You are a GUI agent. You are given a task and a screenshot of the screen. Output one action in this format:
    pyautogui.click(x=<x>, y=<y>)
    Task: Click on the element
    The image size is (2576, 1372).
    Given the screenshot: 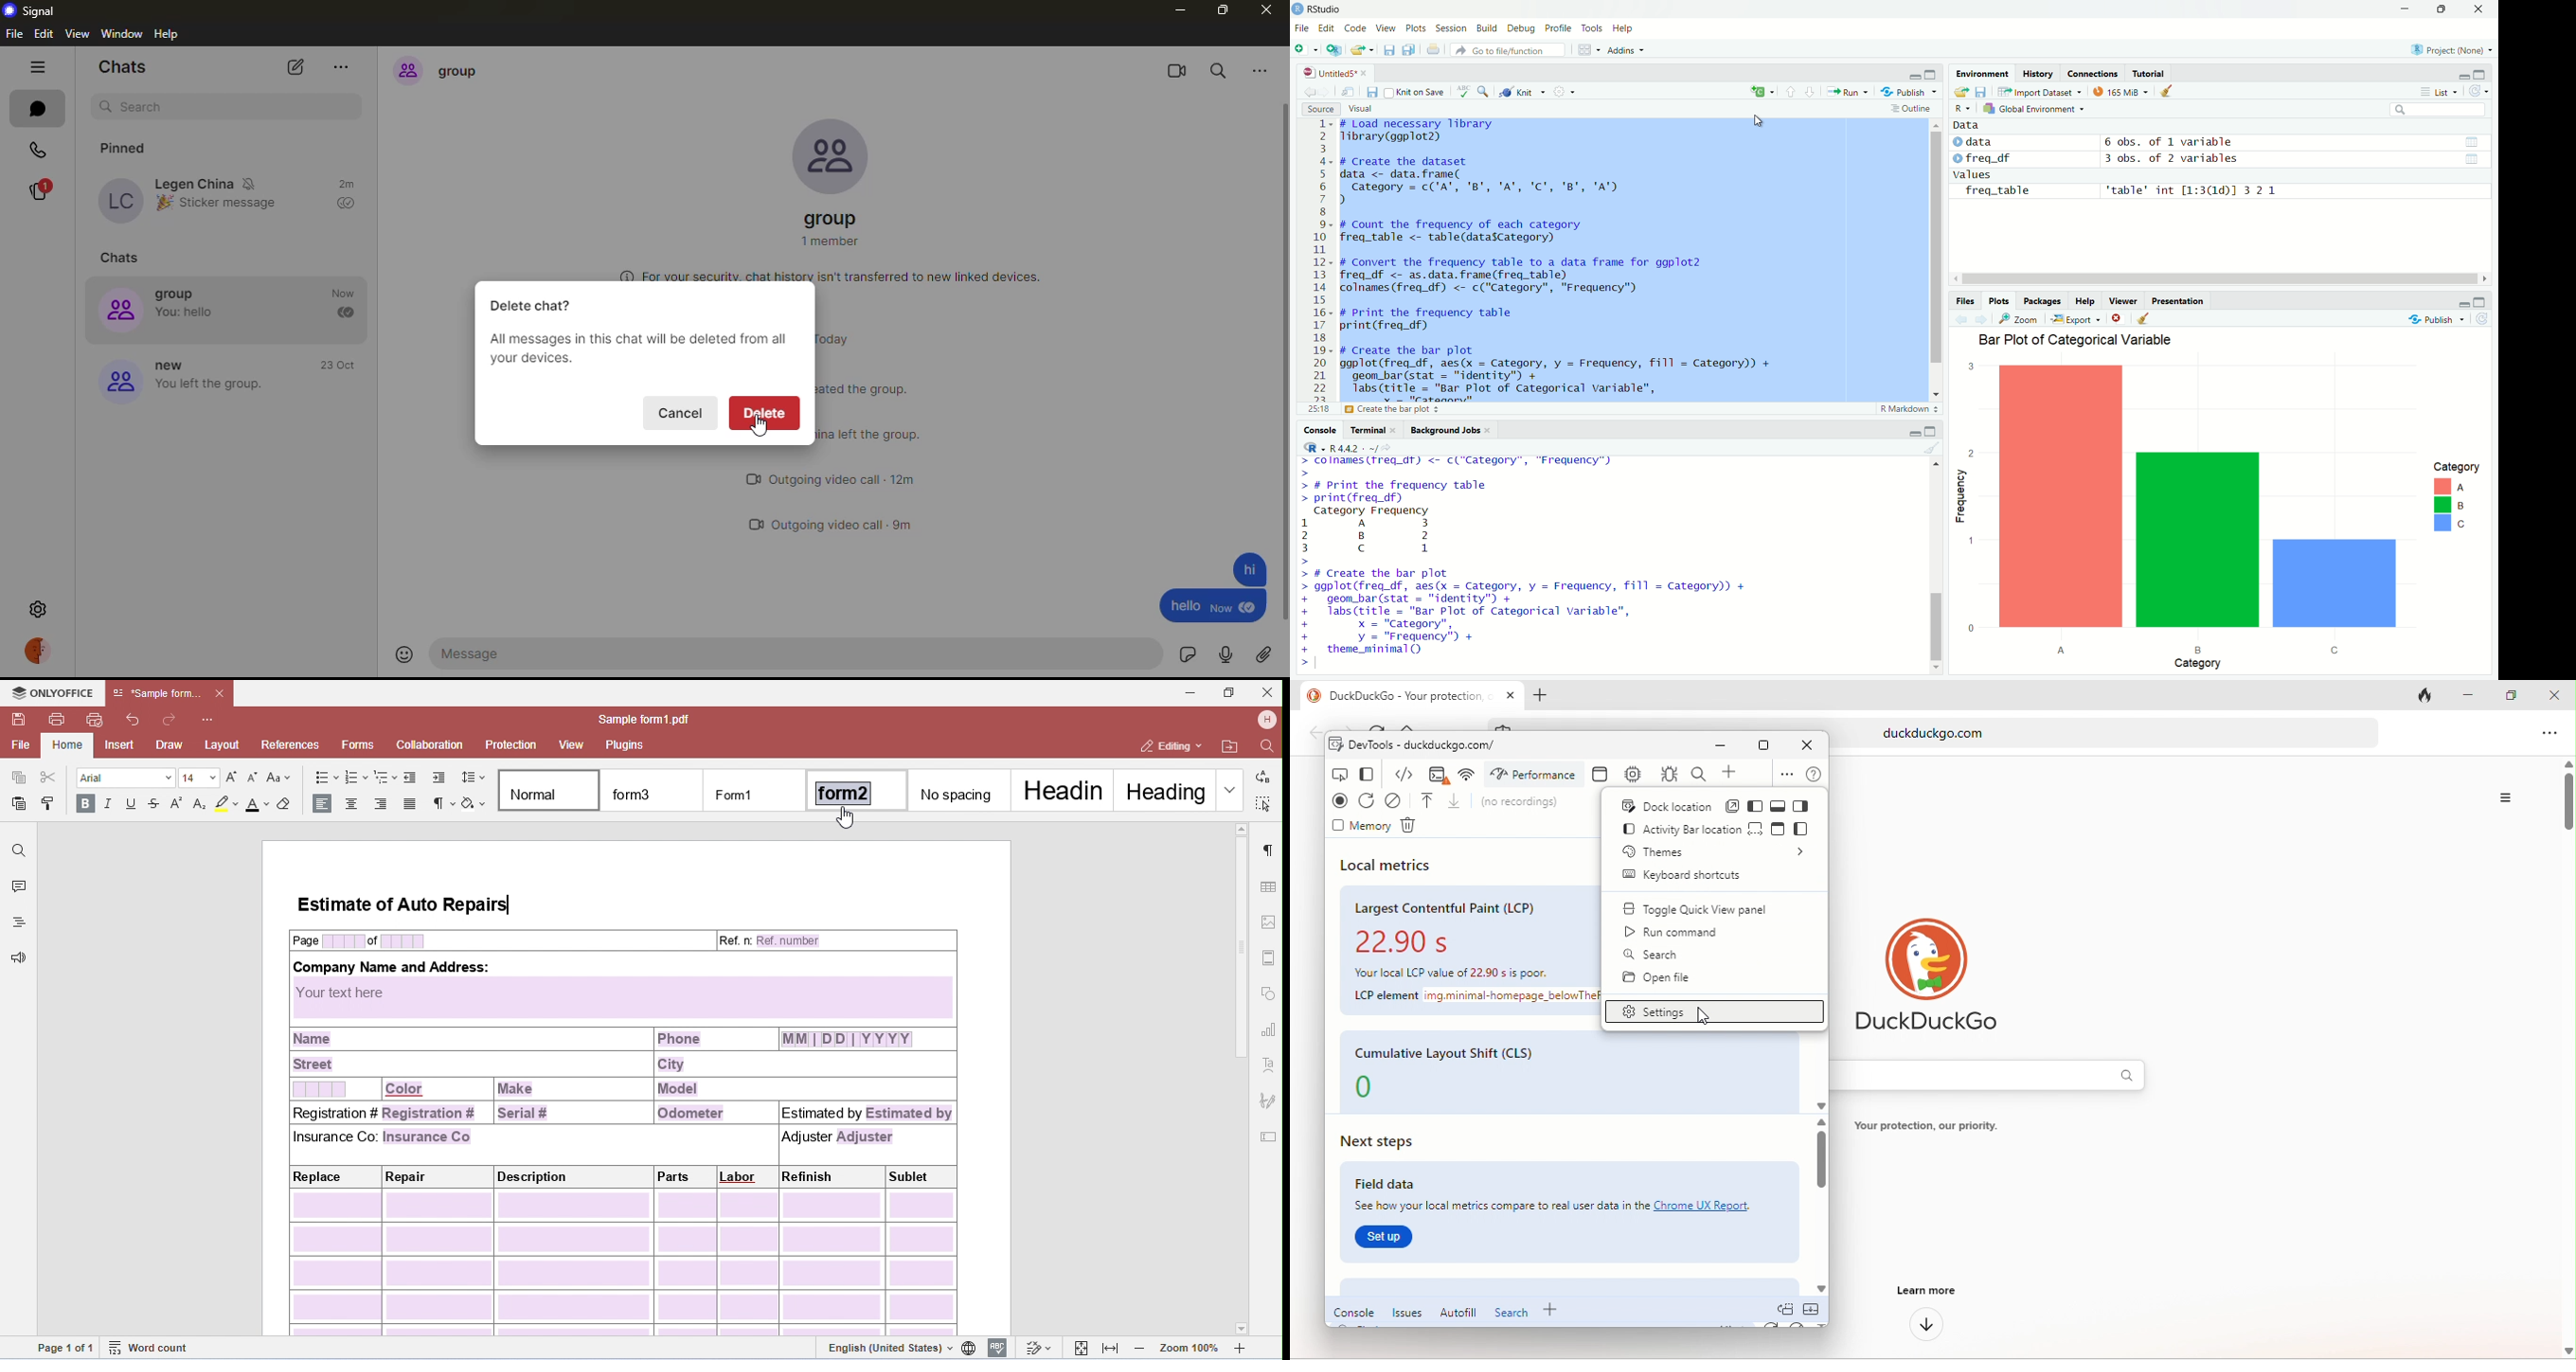 What is the action you would take?
    pyautogui.click(x=1403, y=771)
    